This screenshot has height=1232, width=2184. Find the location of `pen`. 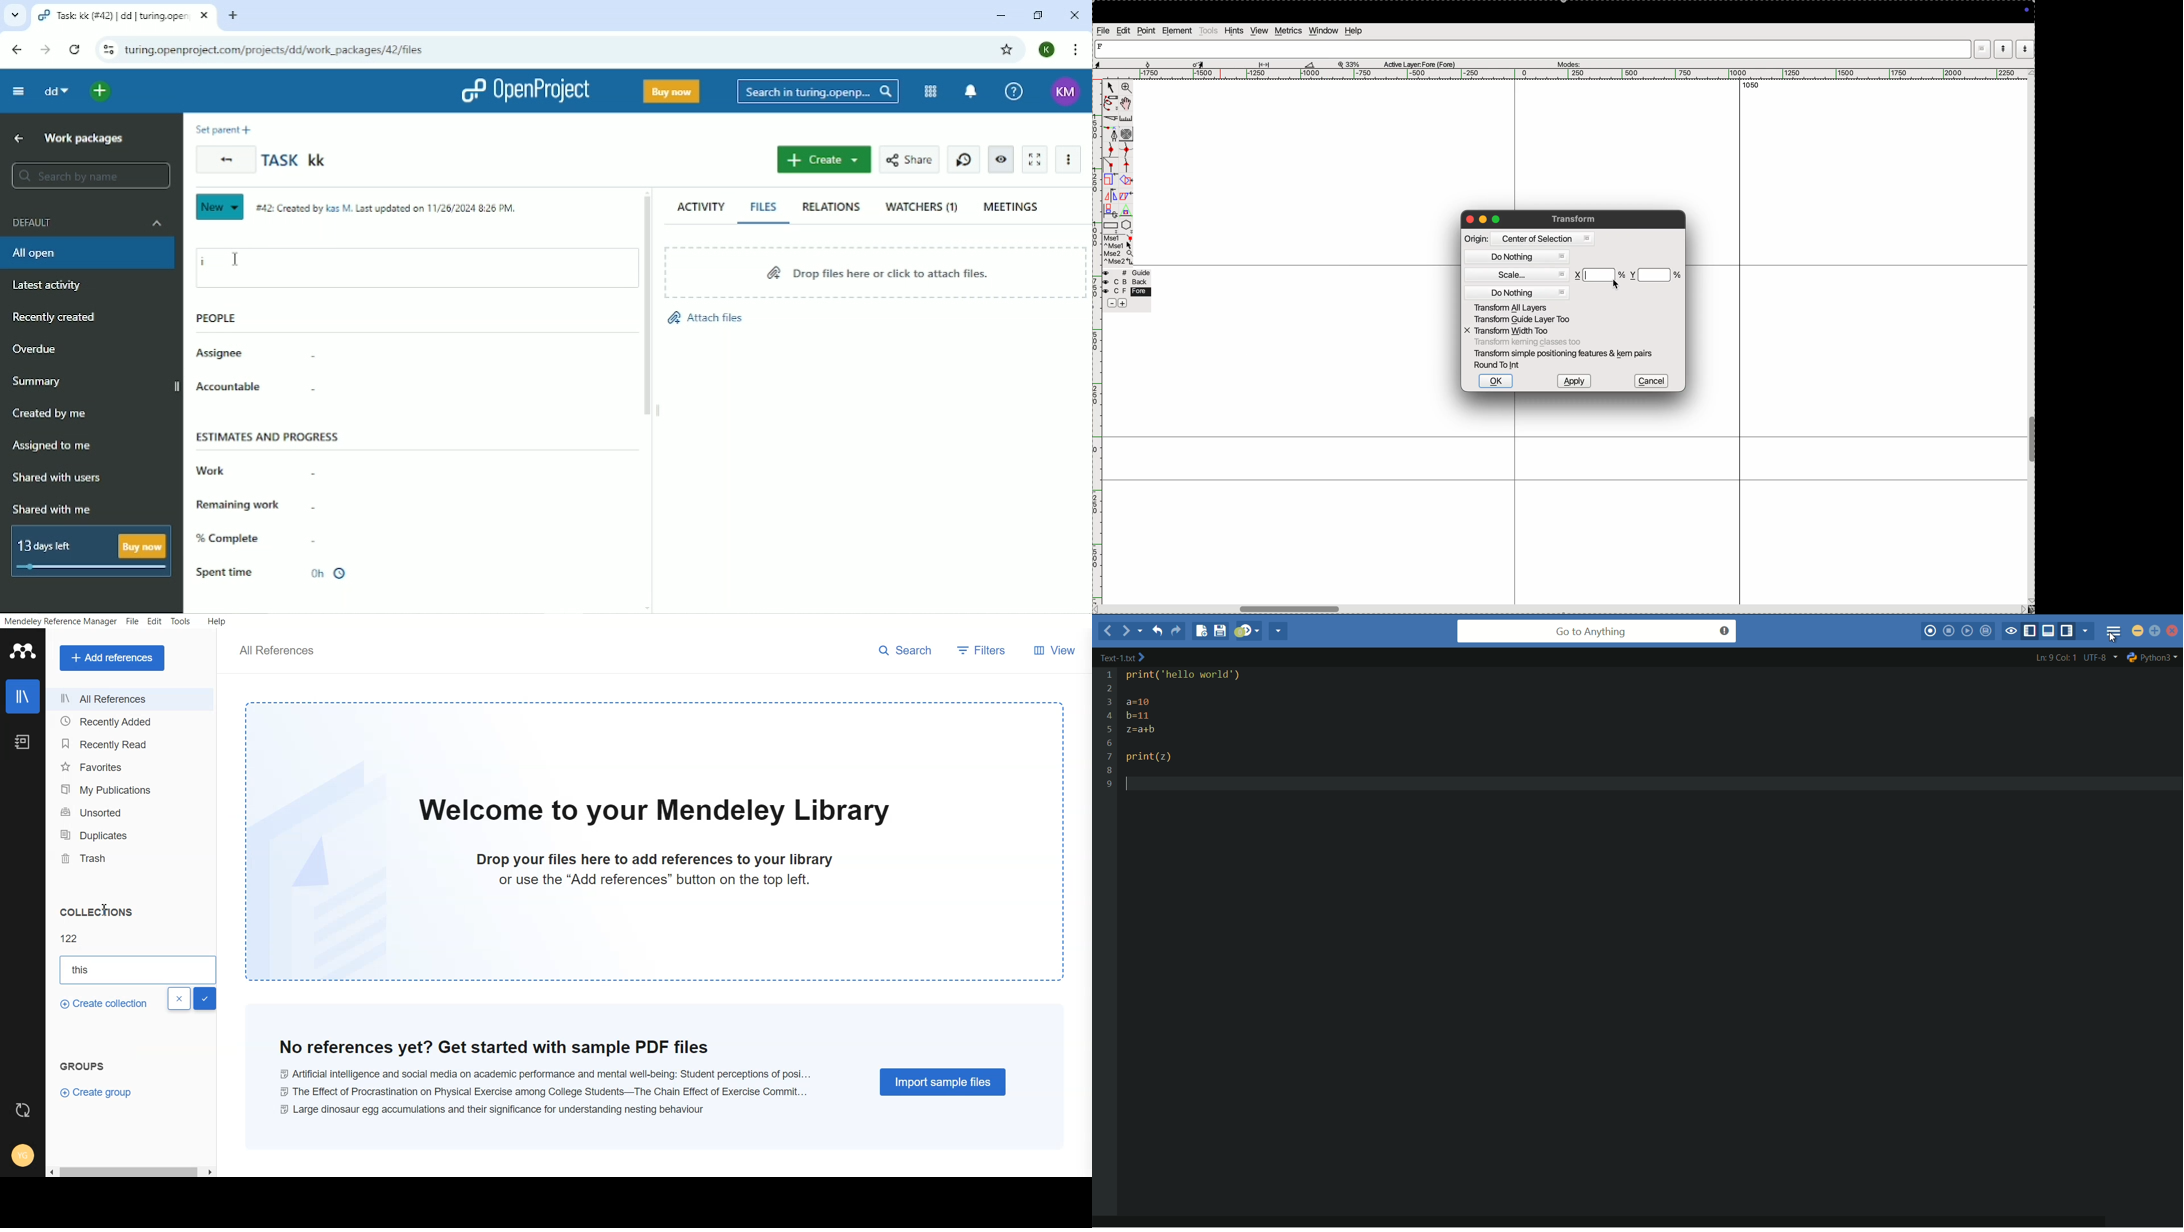

pen is located at coordinates (1109, 104).